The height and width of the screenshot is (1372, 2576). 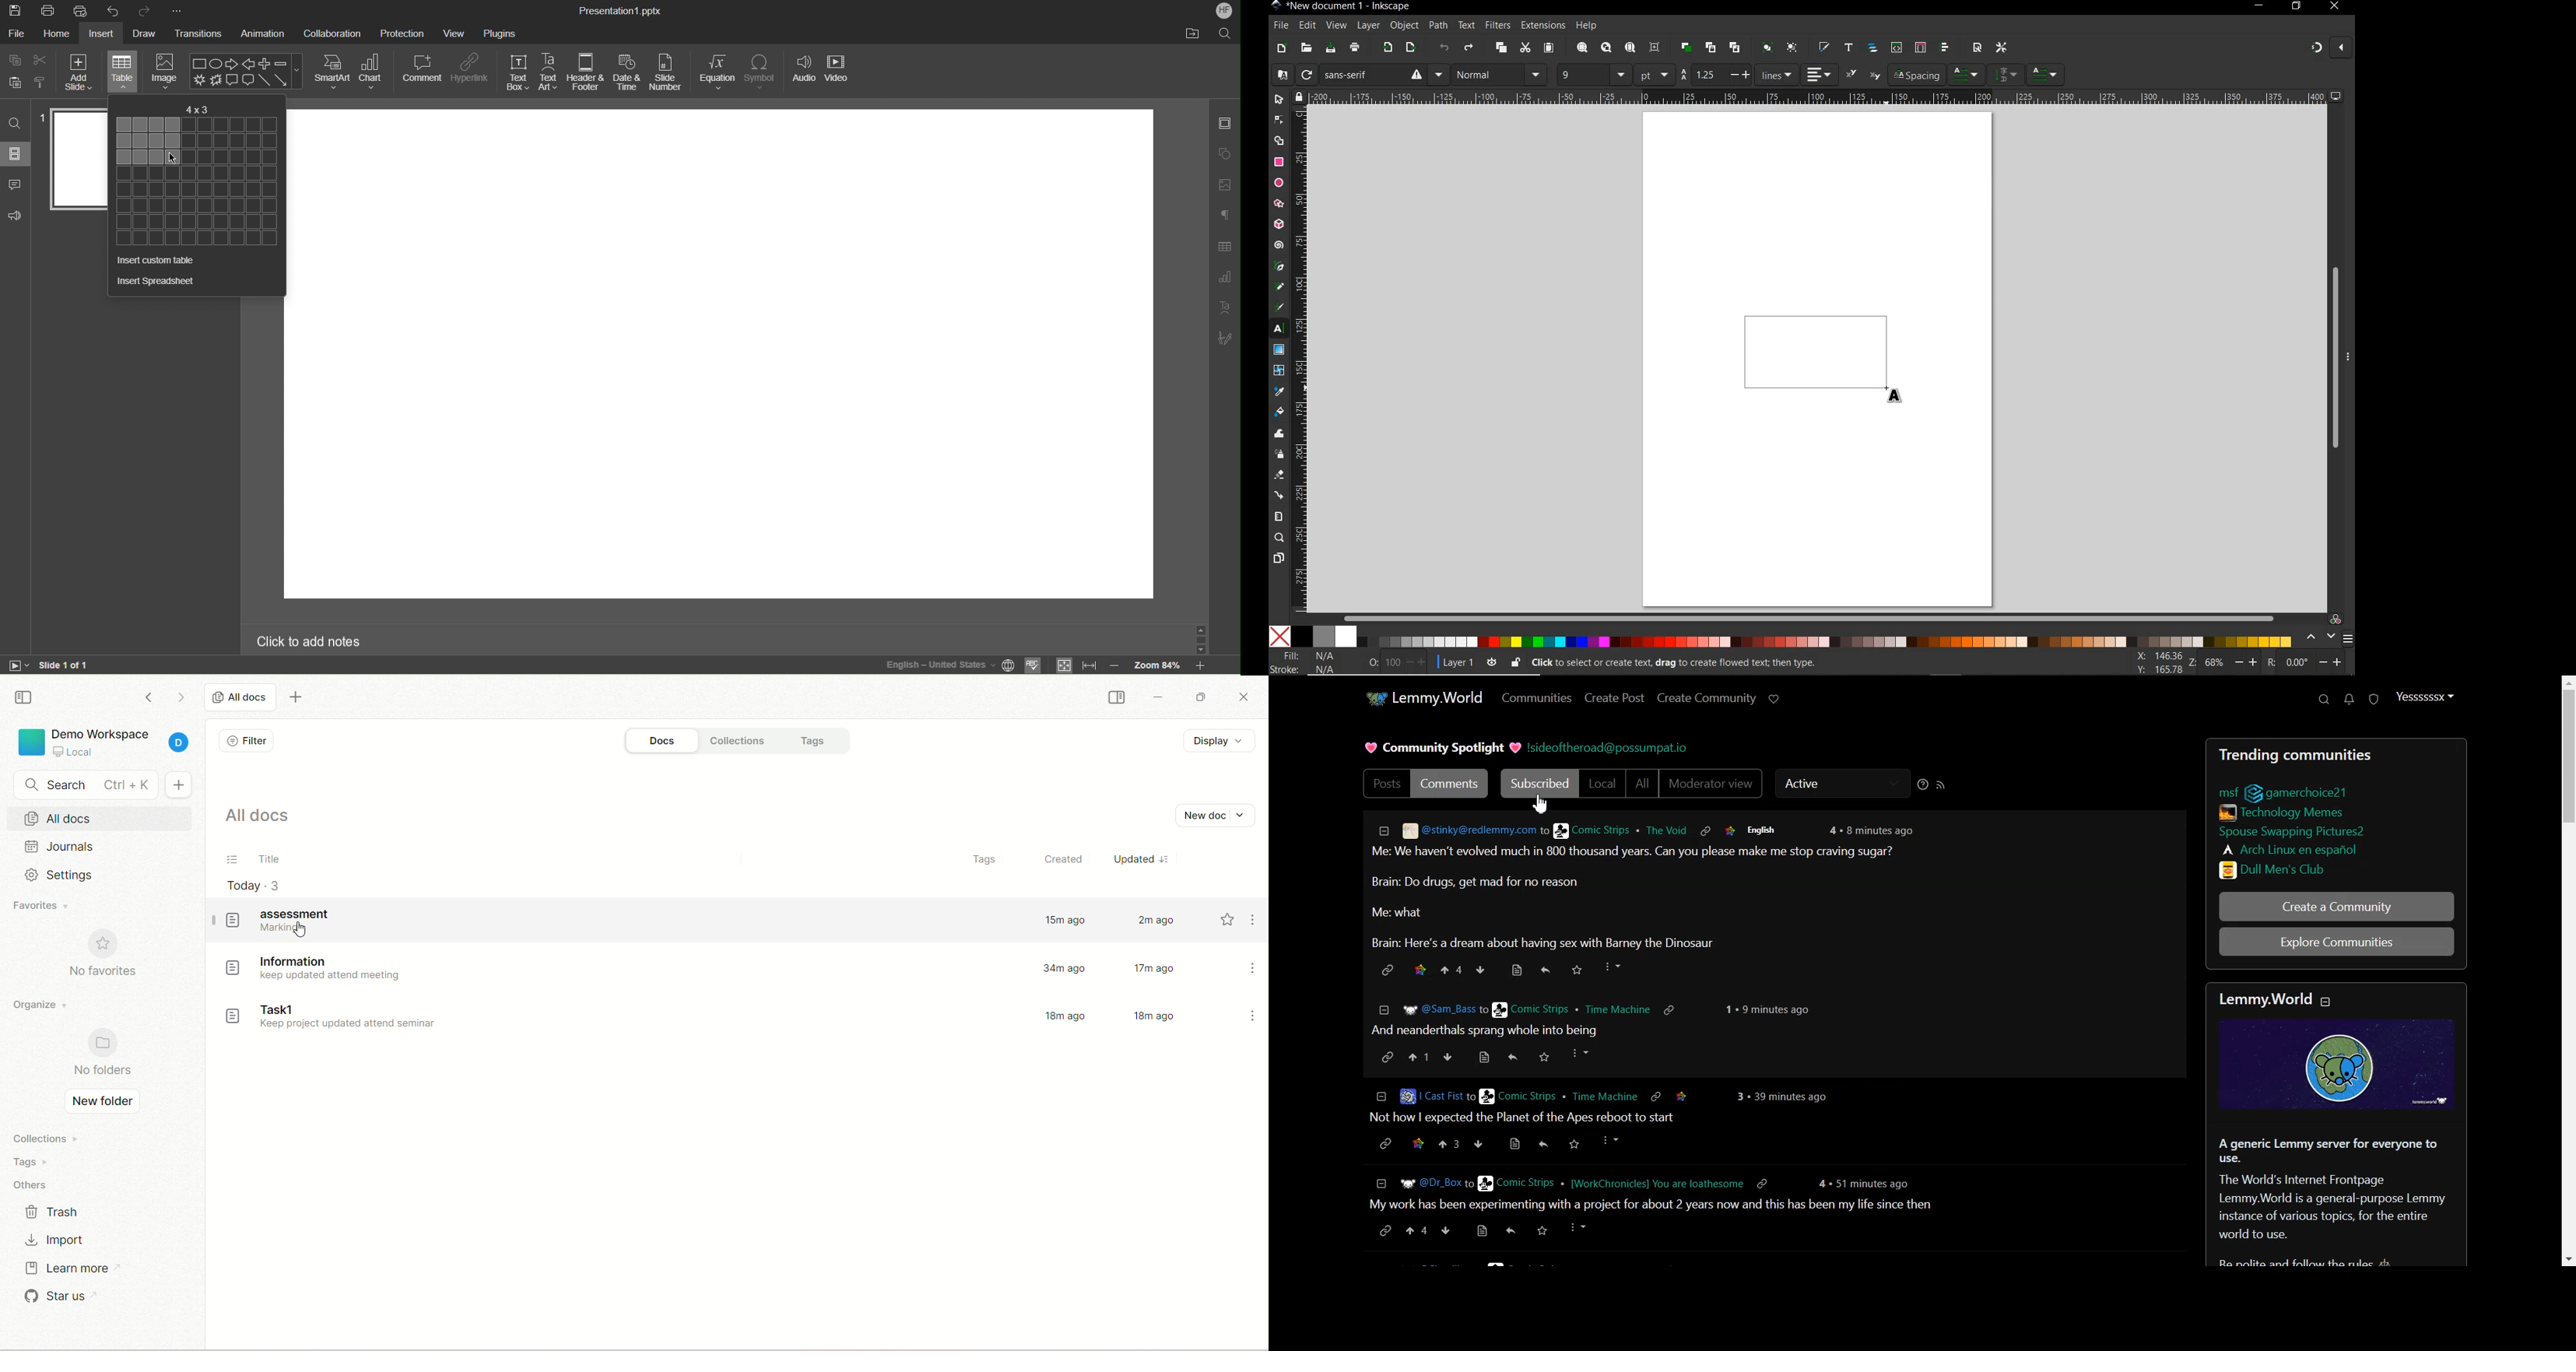 I want to click on save, so click(x=1578, y=967).